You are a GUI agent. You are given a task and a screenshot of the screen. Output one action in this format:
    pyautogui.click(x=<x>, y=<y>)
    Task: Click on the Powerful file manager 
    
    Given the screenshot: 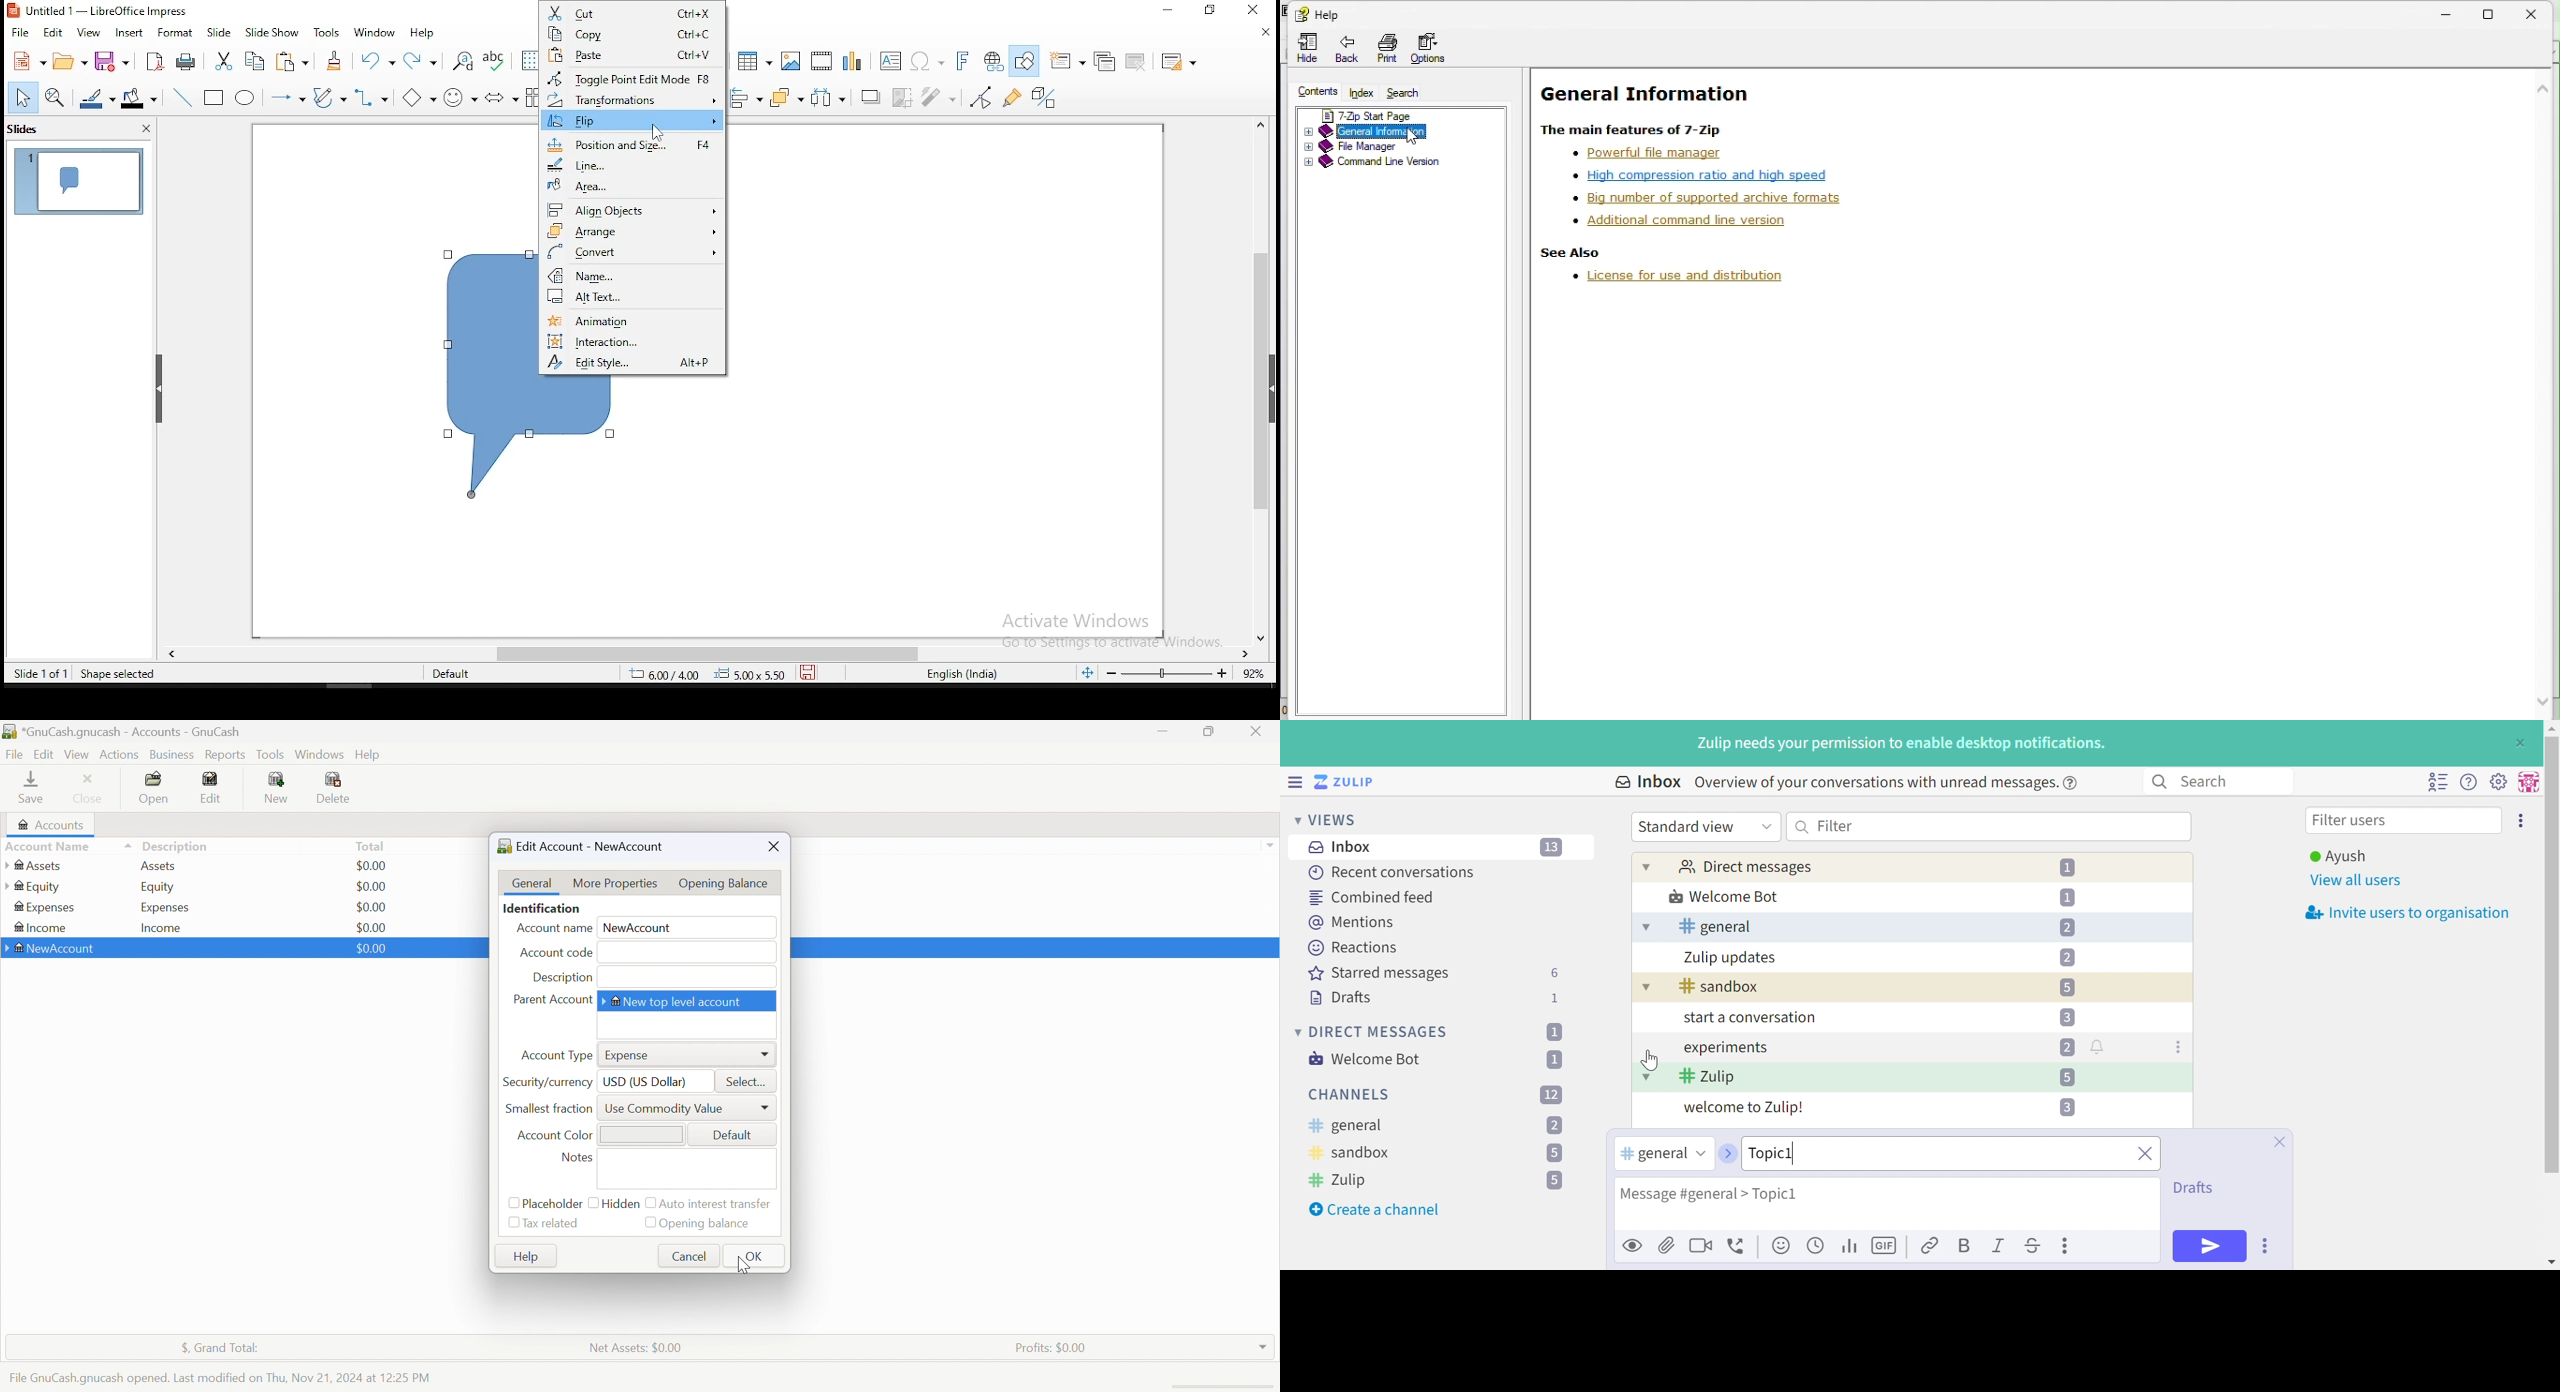 What is the action you would take?
    pyautogui.click(x=1647, y=153)
    